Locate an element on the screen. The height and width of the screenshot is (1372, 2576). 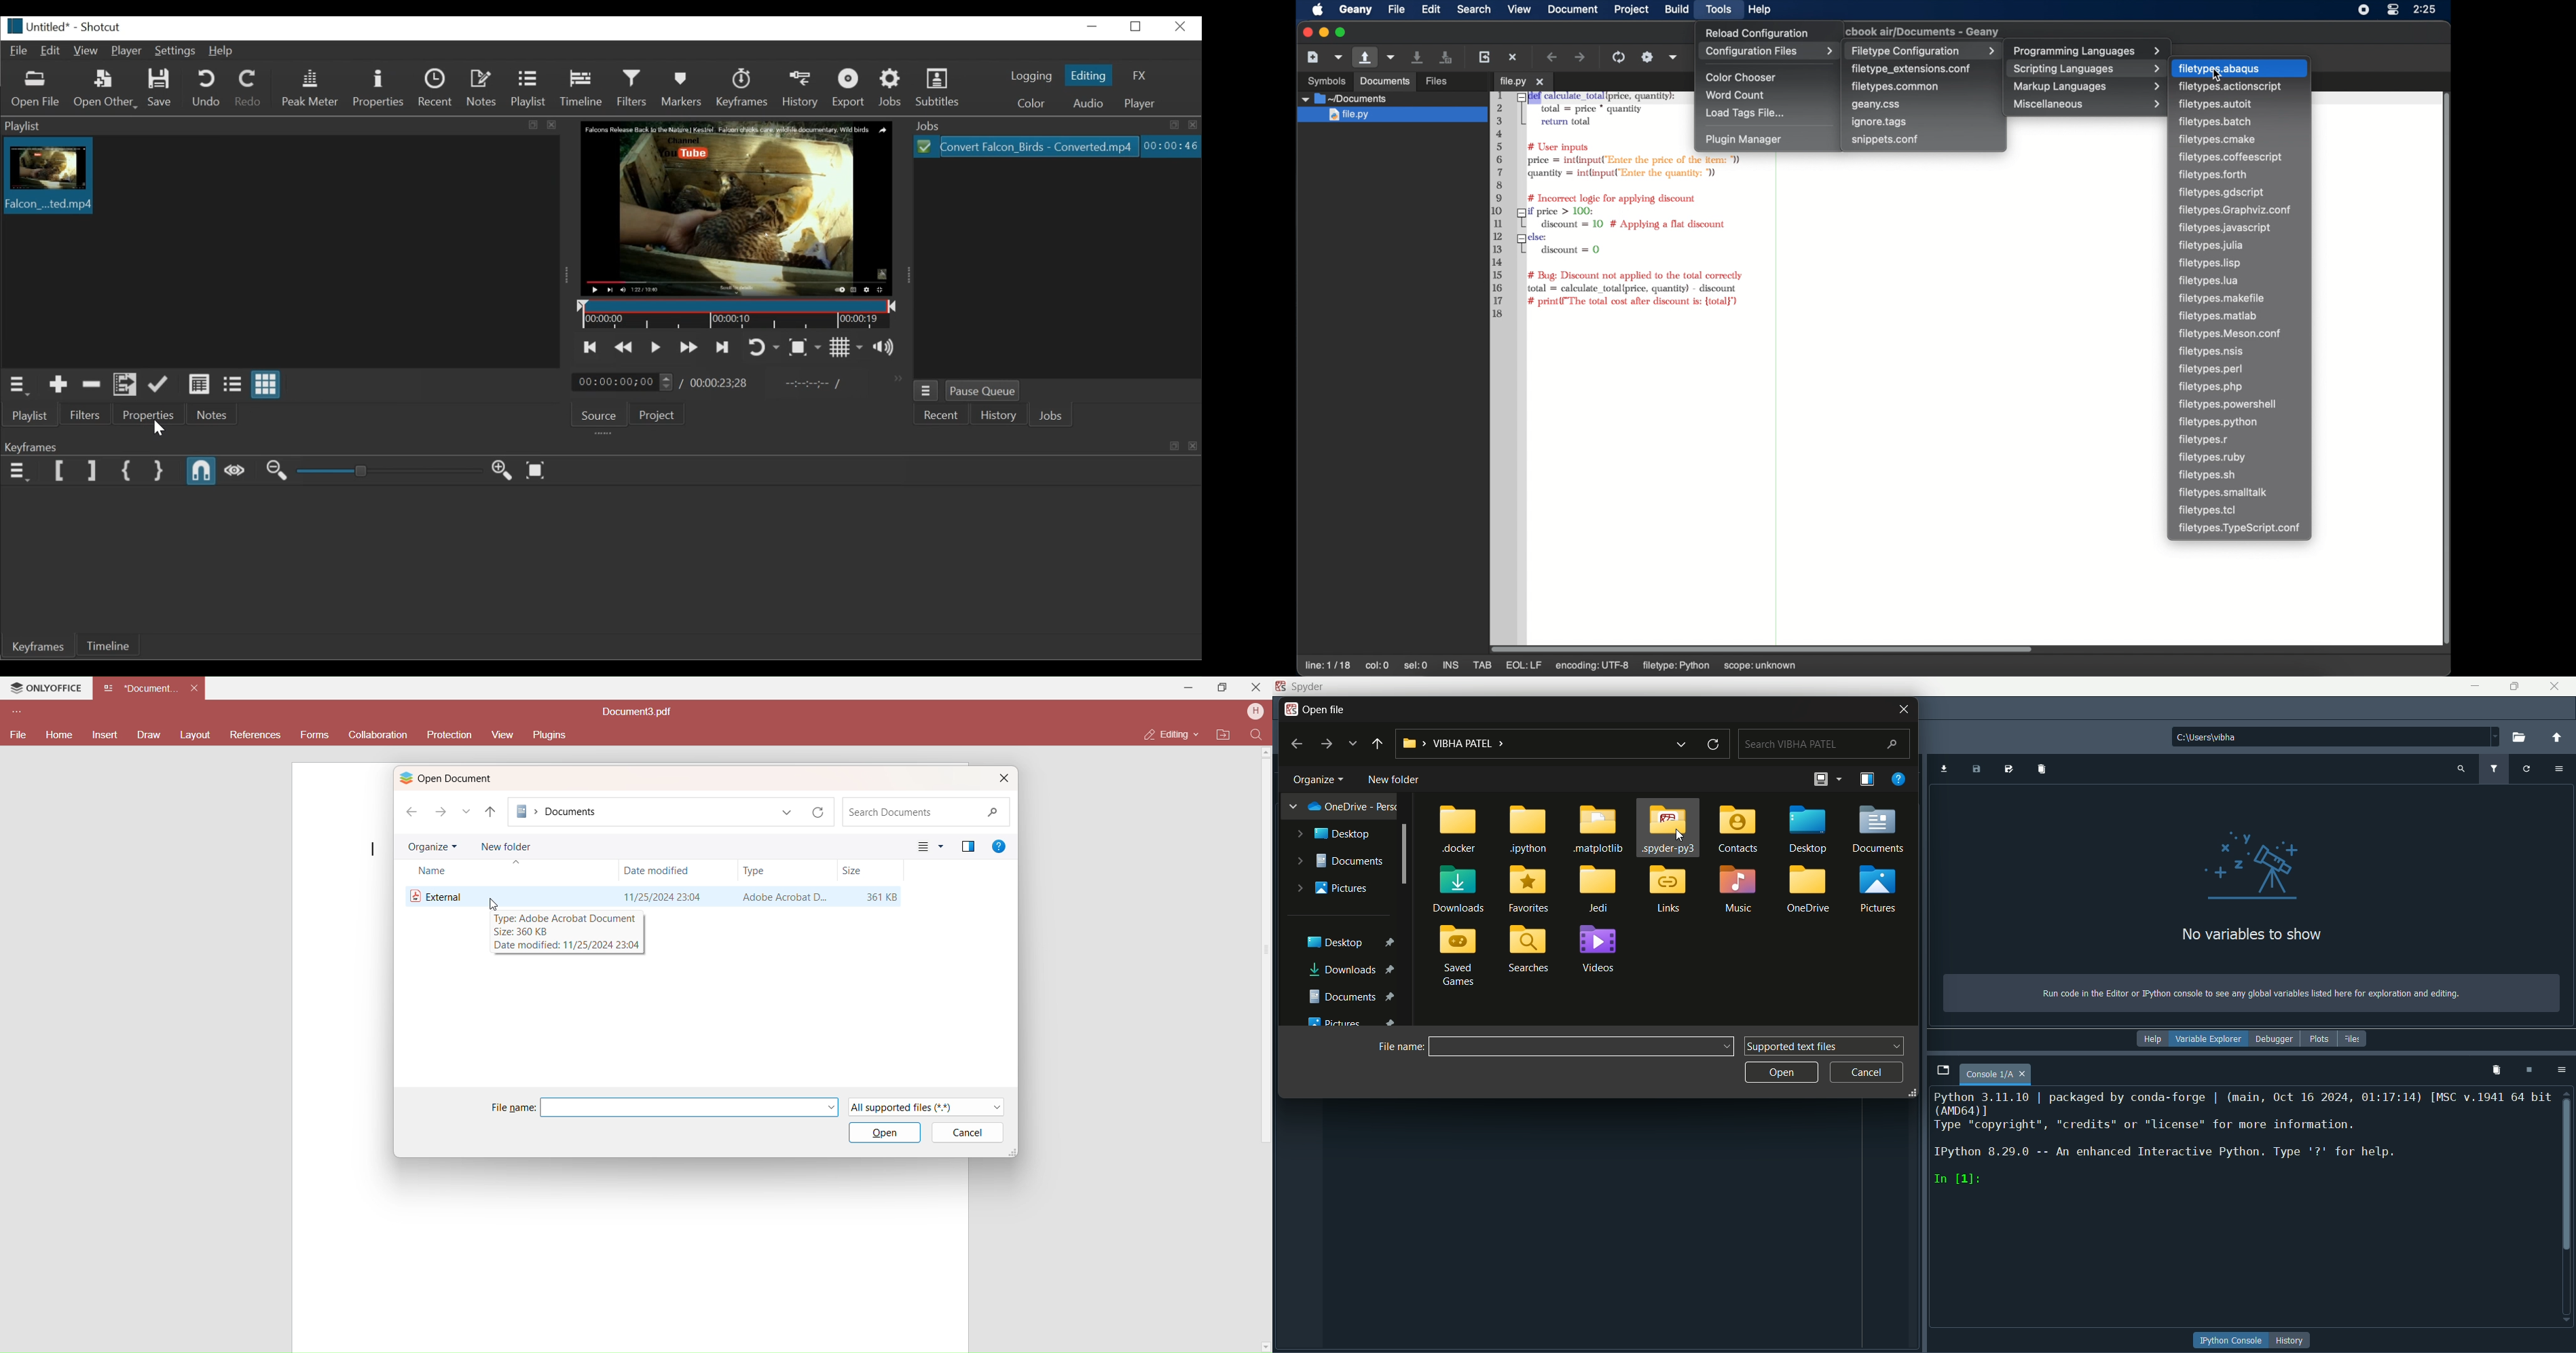
file.py highlighted is located at coordinates (1390, 115).